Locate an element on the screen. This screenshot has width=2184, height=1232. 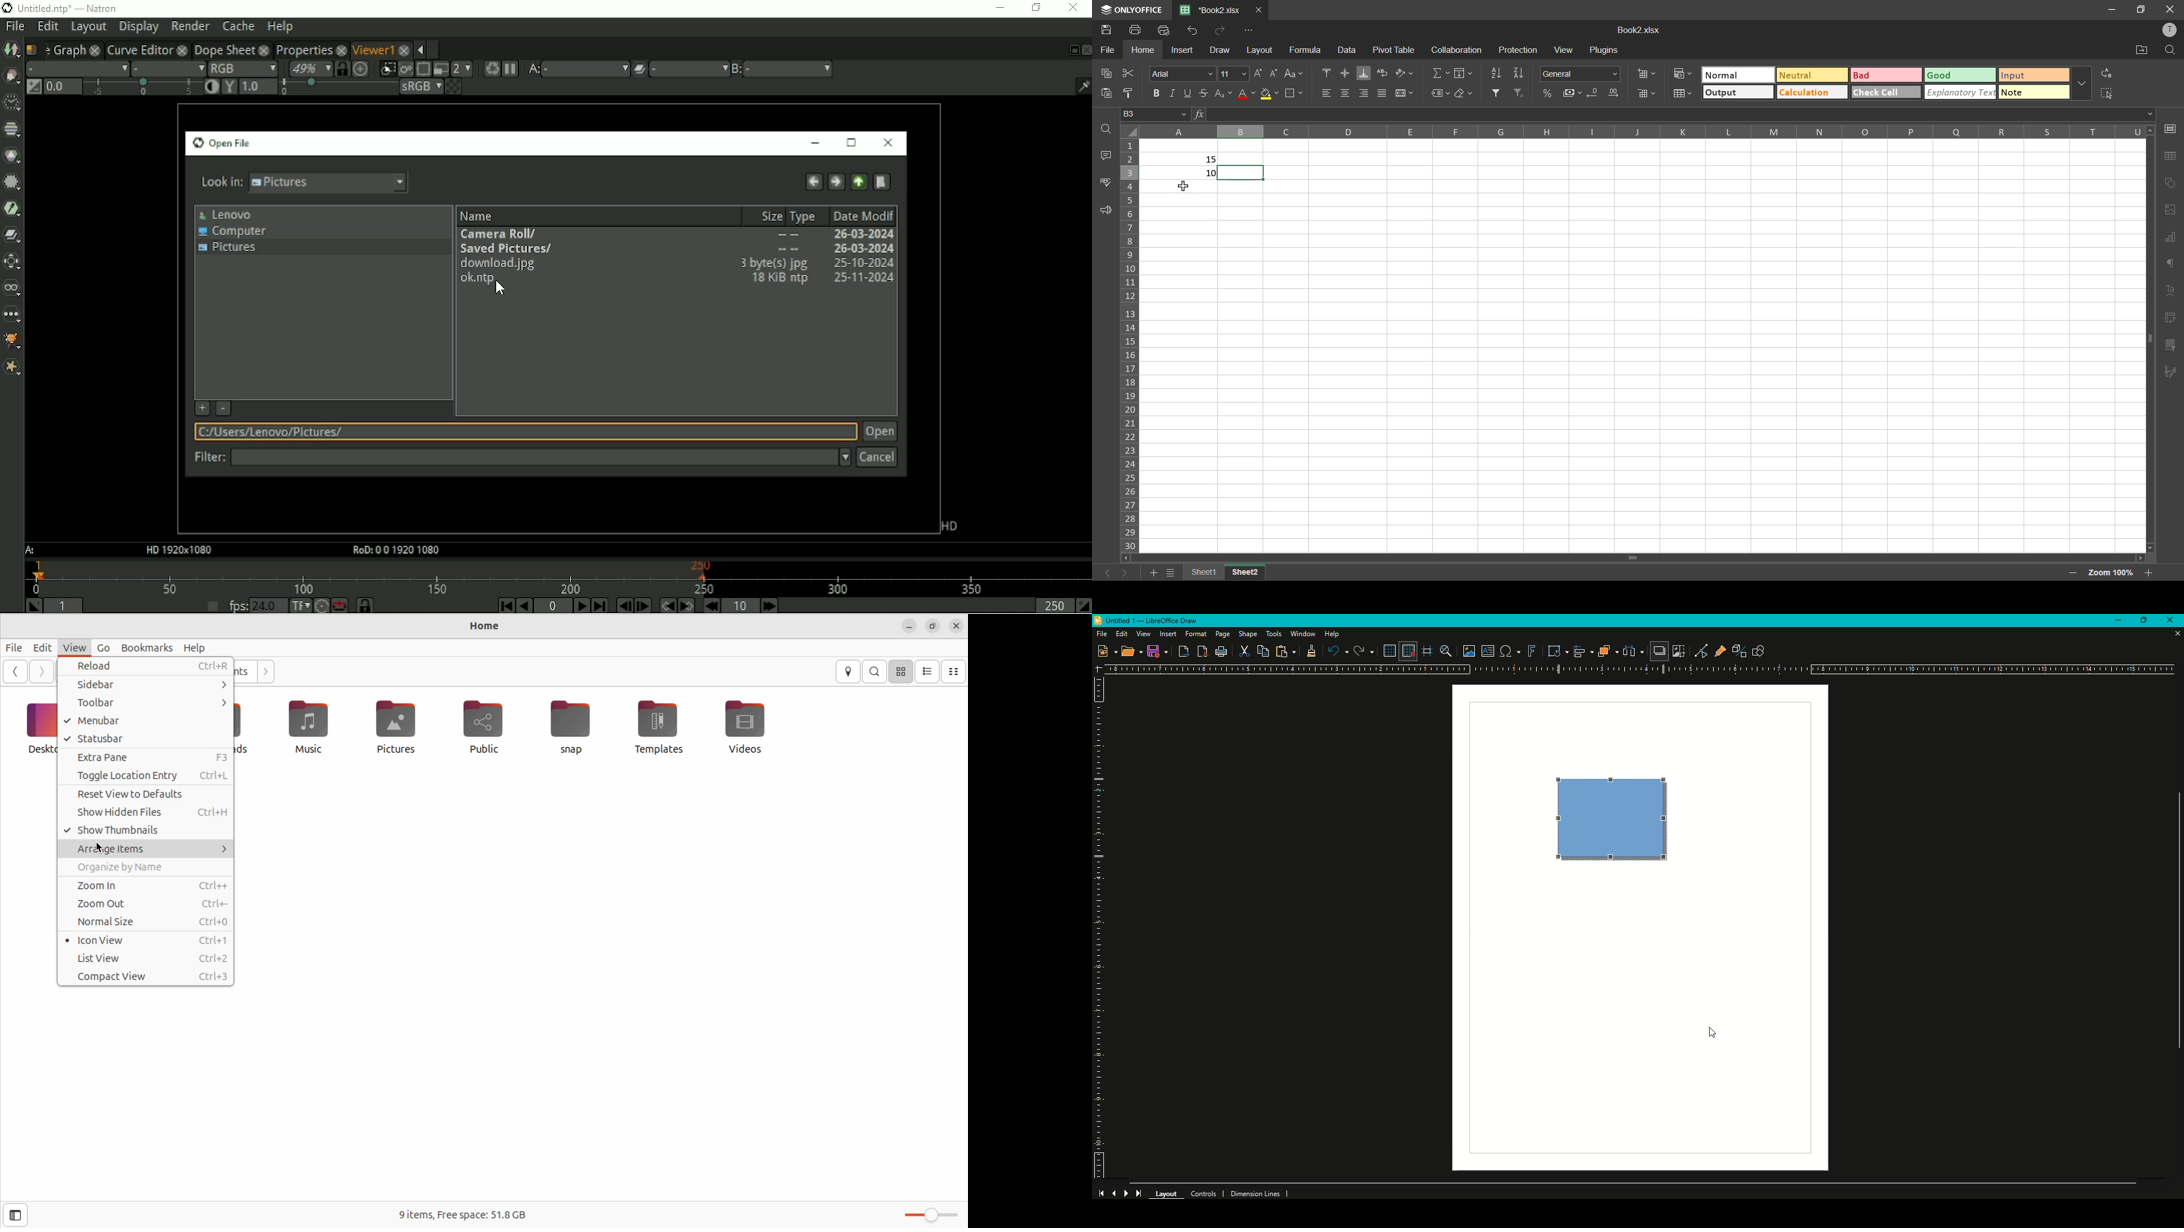
Save is located at coordinates (1157, 651).